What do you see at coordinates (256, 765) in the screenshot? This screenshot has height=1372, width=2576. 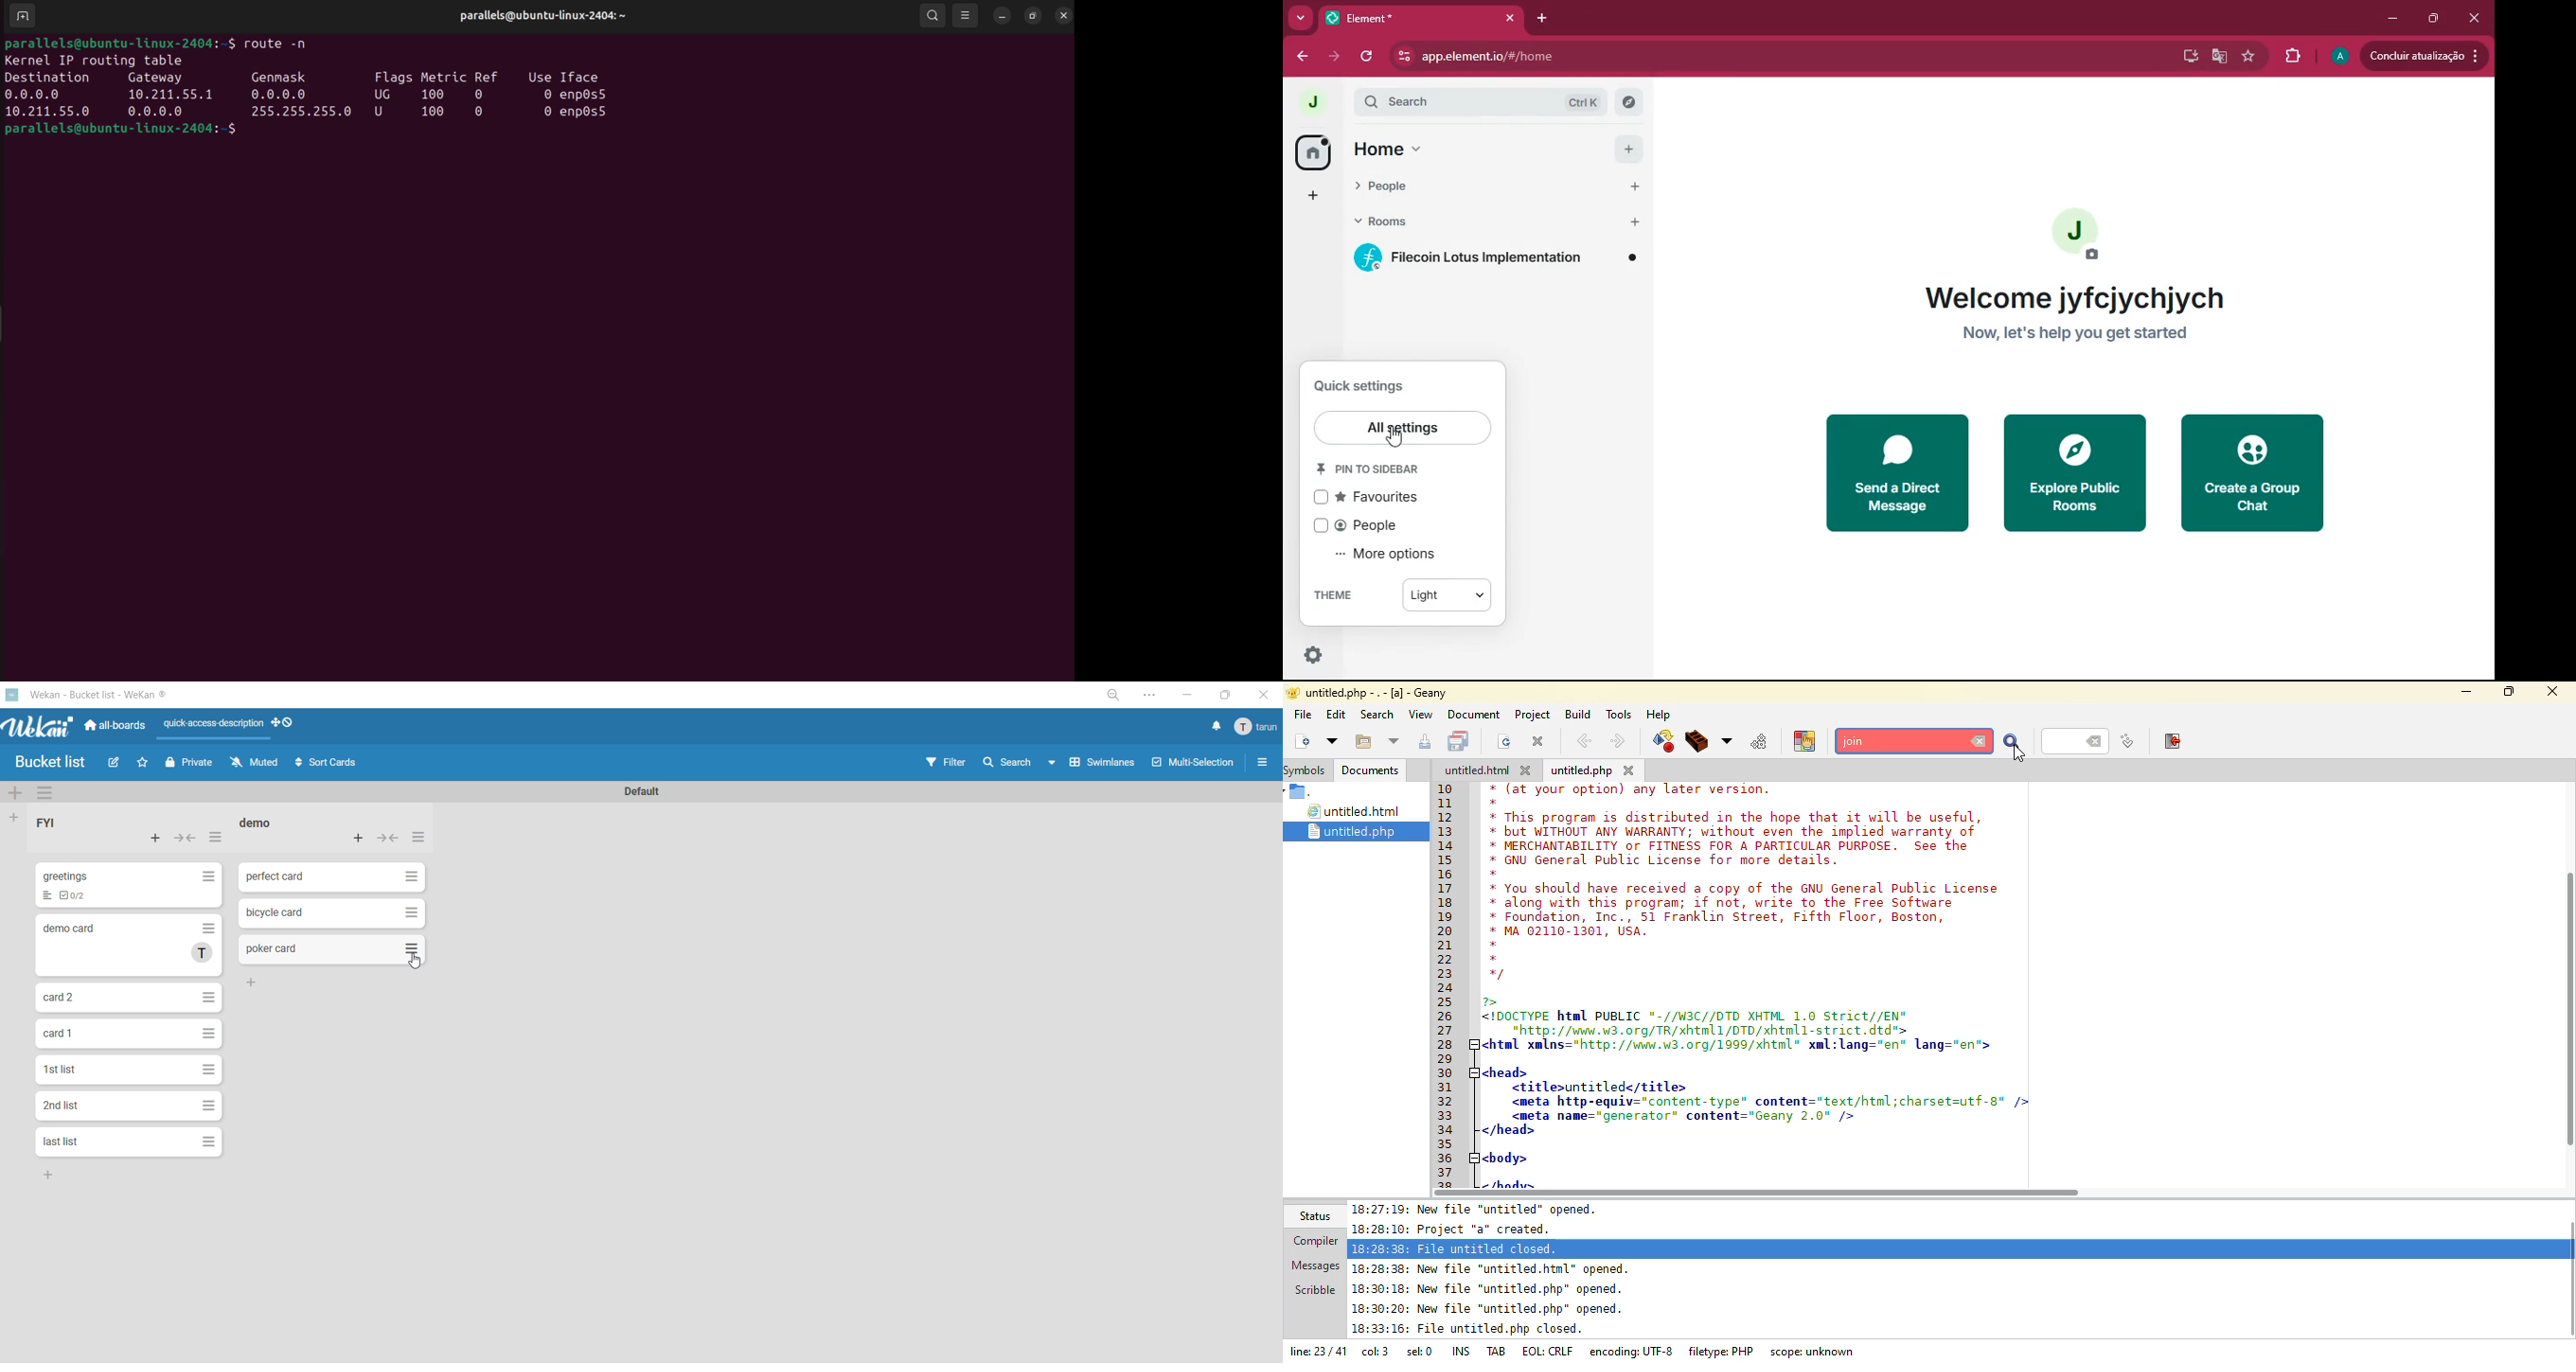 I see `muted` at bounding box center [256, 765].